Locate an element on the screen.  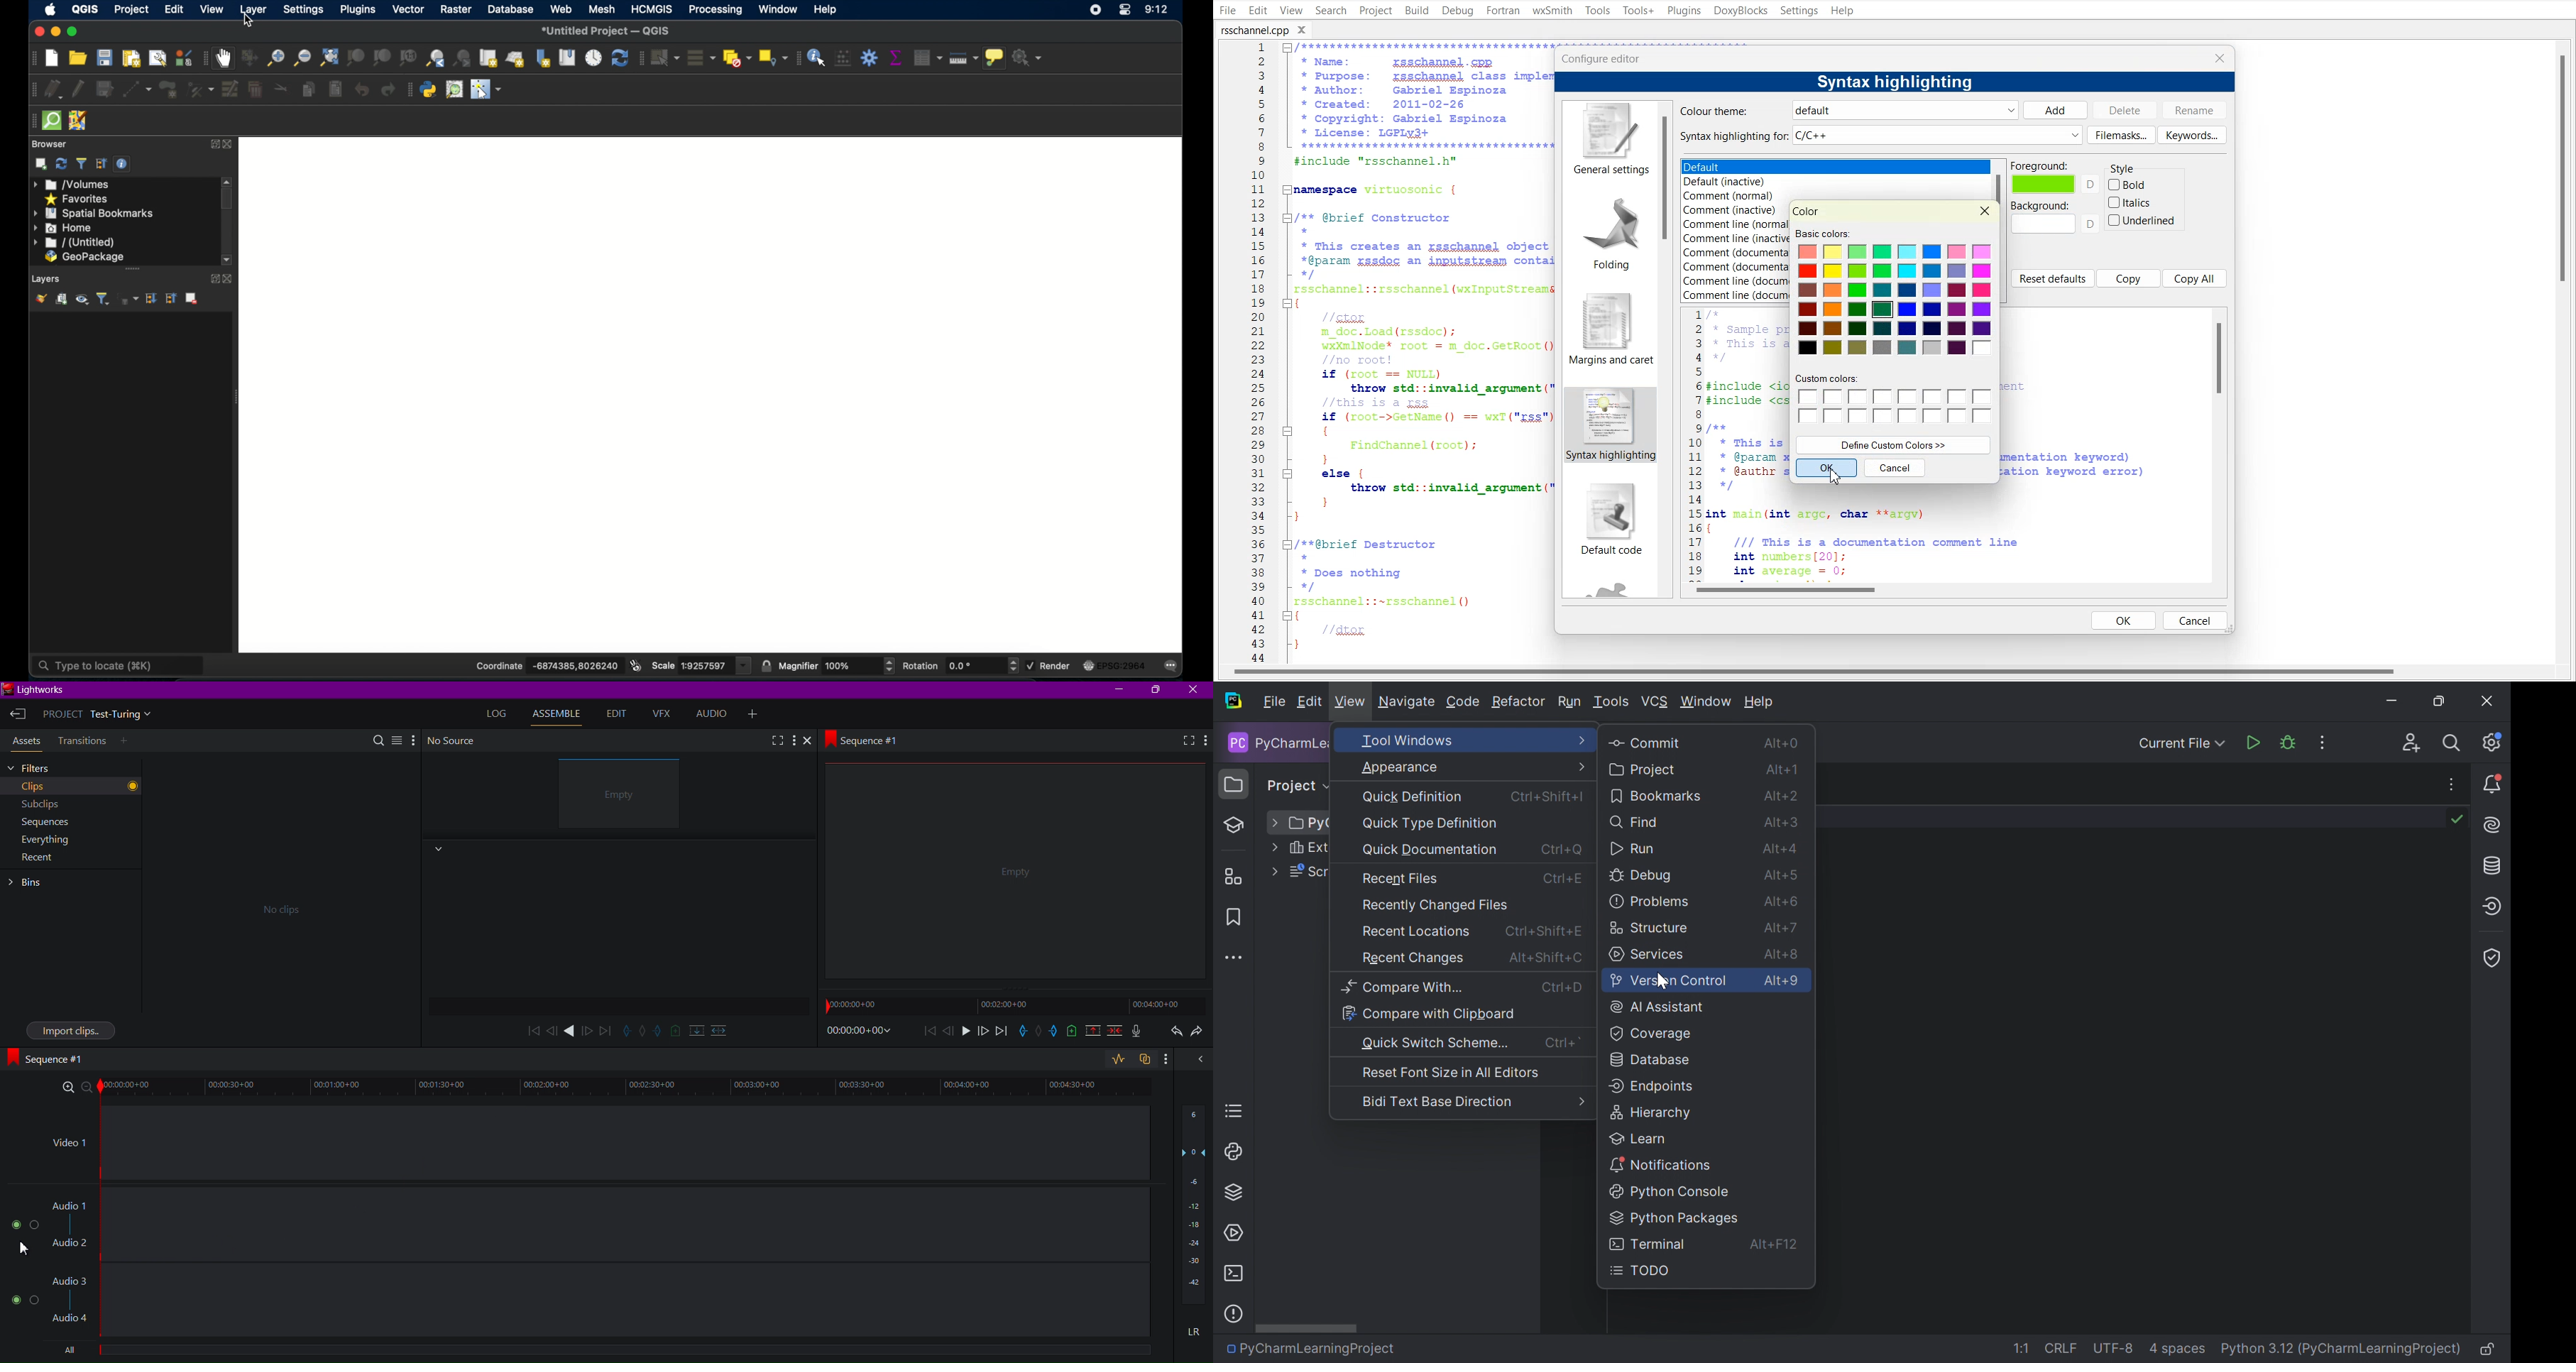
Search is located at coordinates (1331, 10).